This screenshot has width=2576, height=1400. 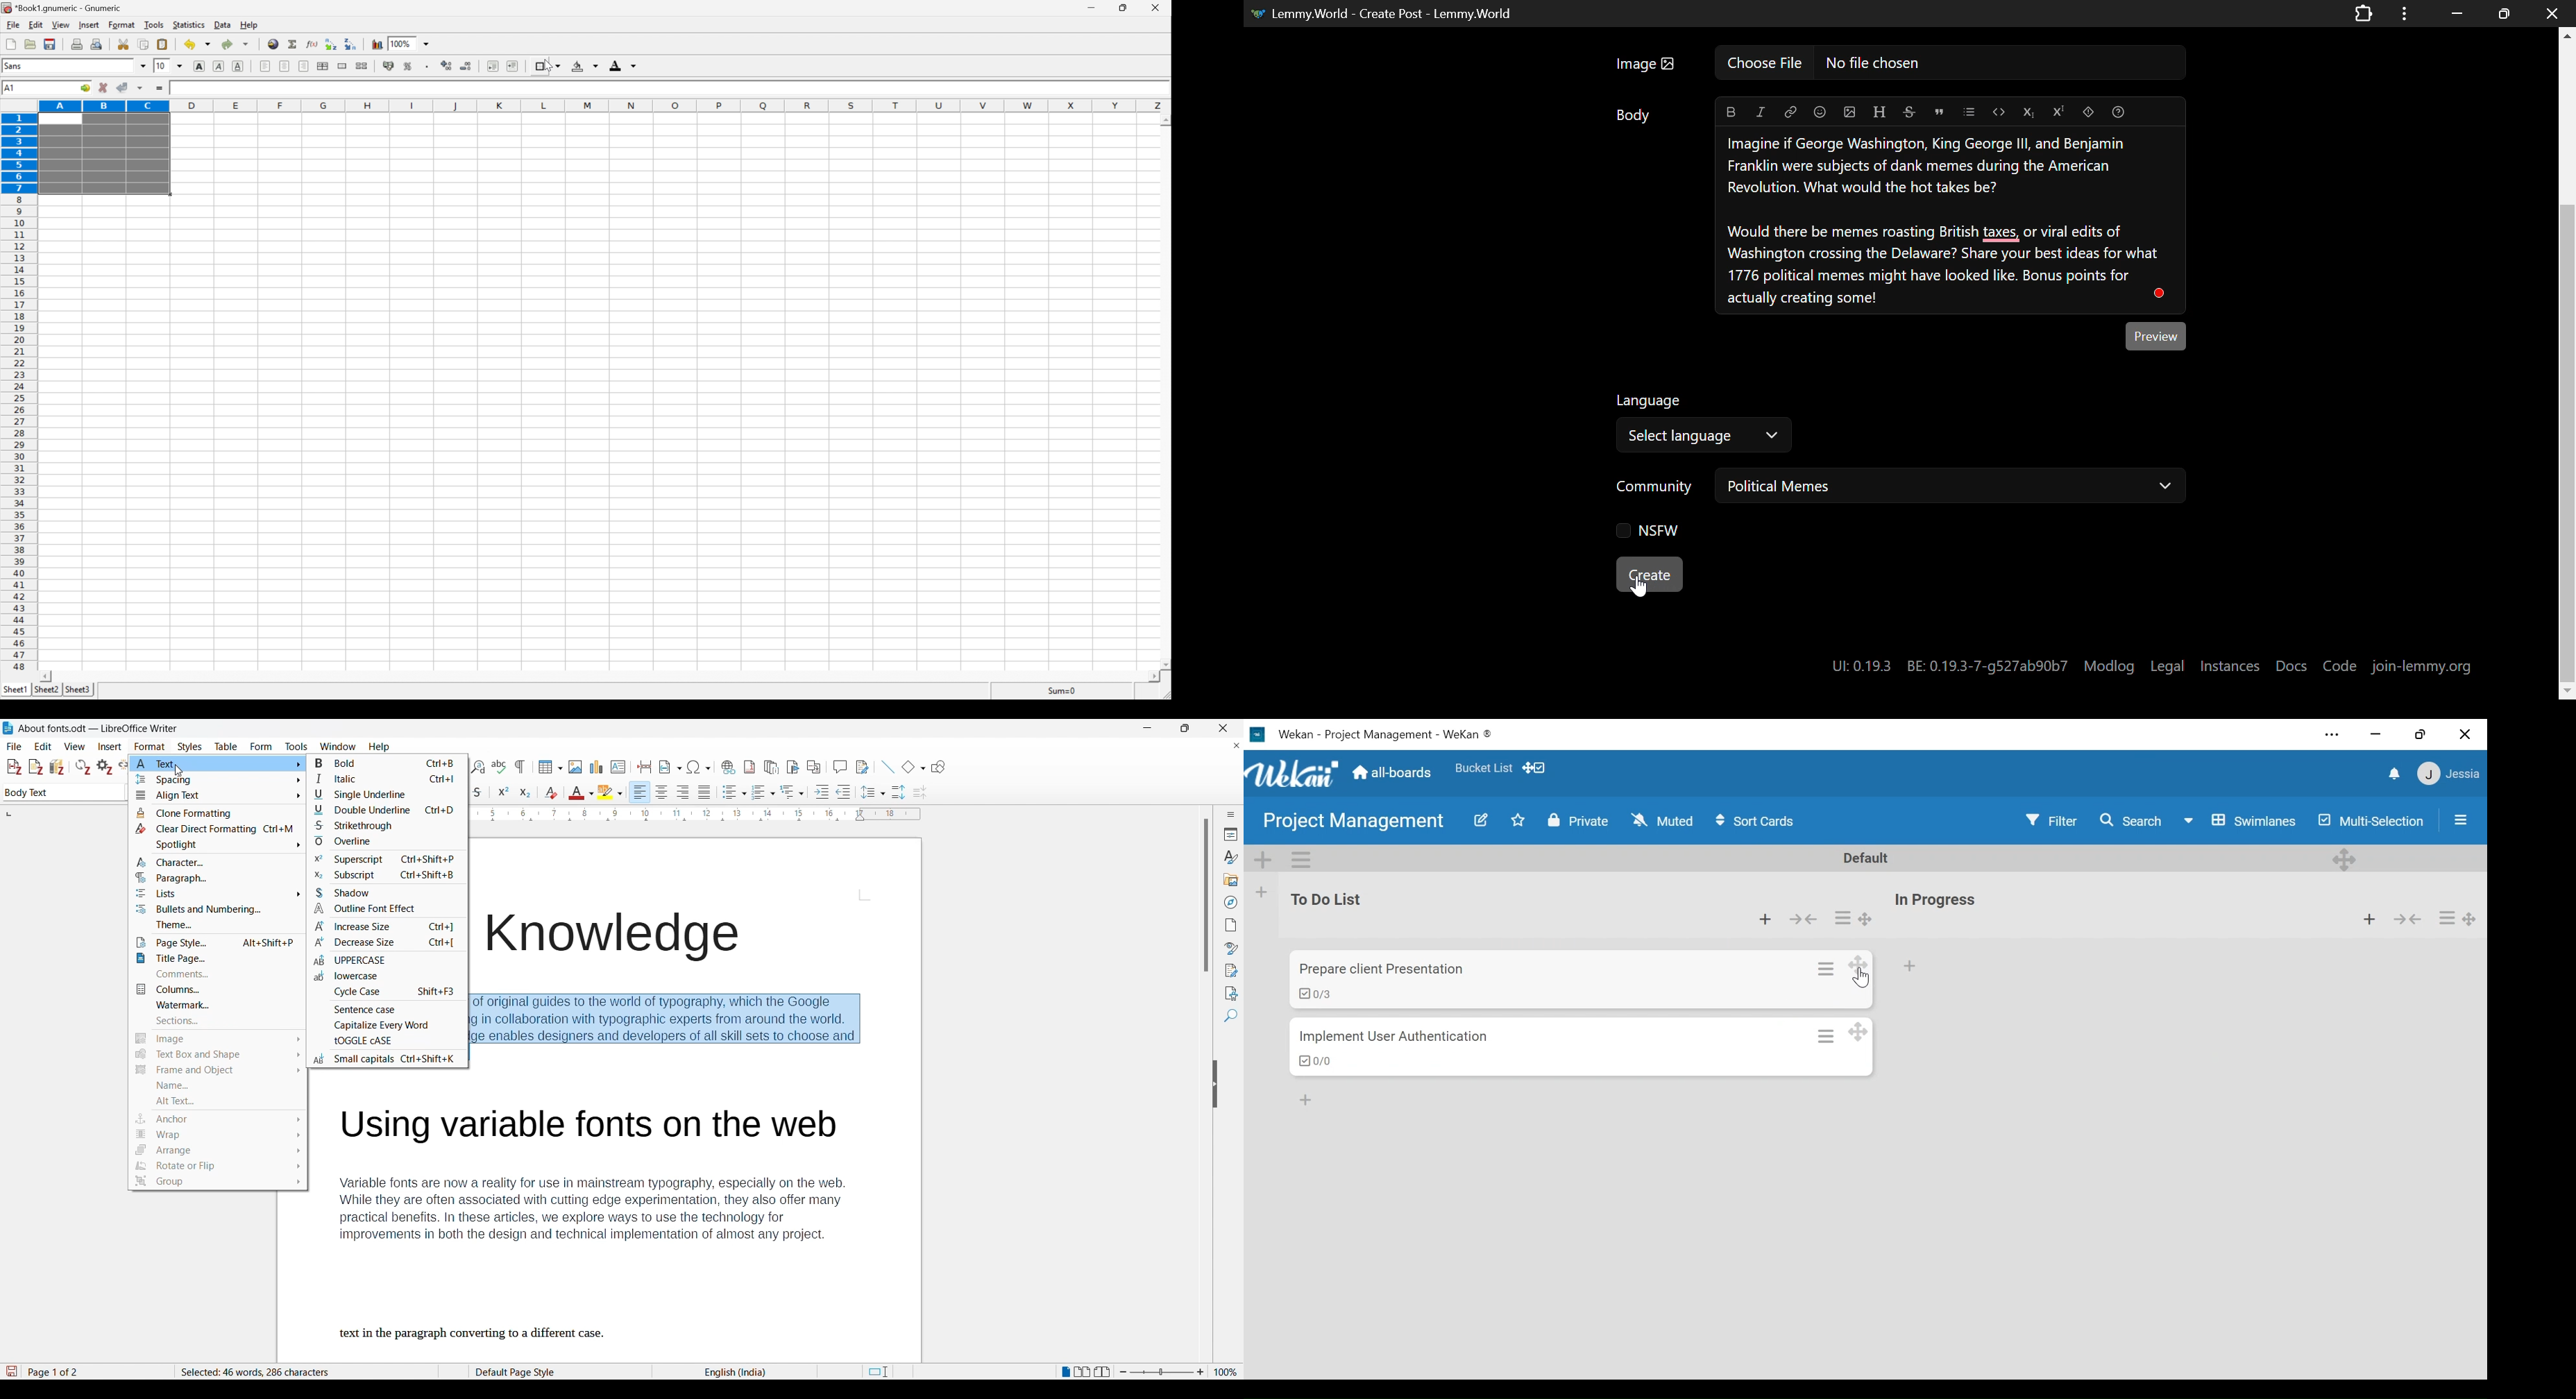 What do you see at coordinates (385, 795) in the screenshot?
I see `Single underline` at bounding box center [385, 795].